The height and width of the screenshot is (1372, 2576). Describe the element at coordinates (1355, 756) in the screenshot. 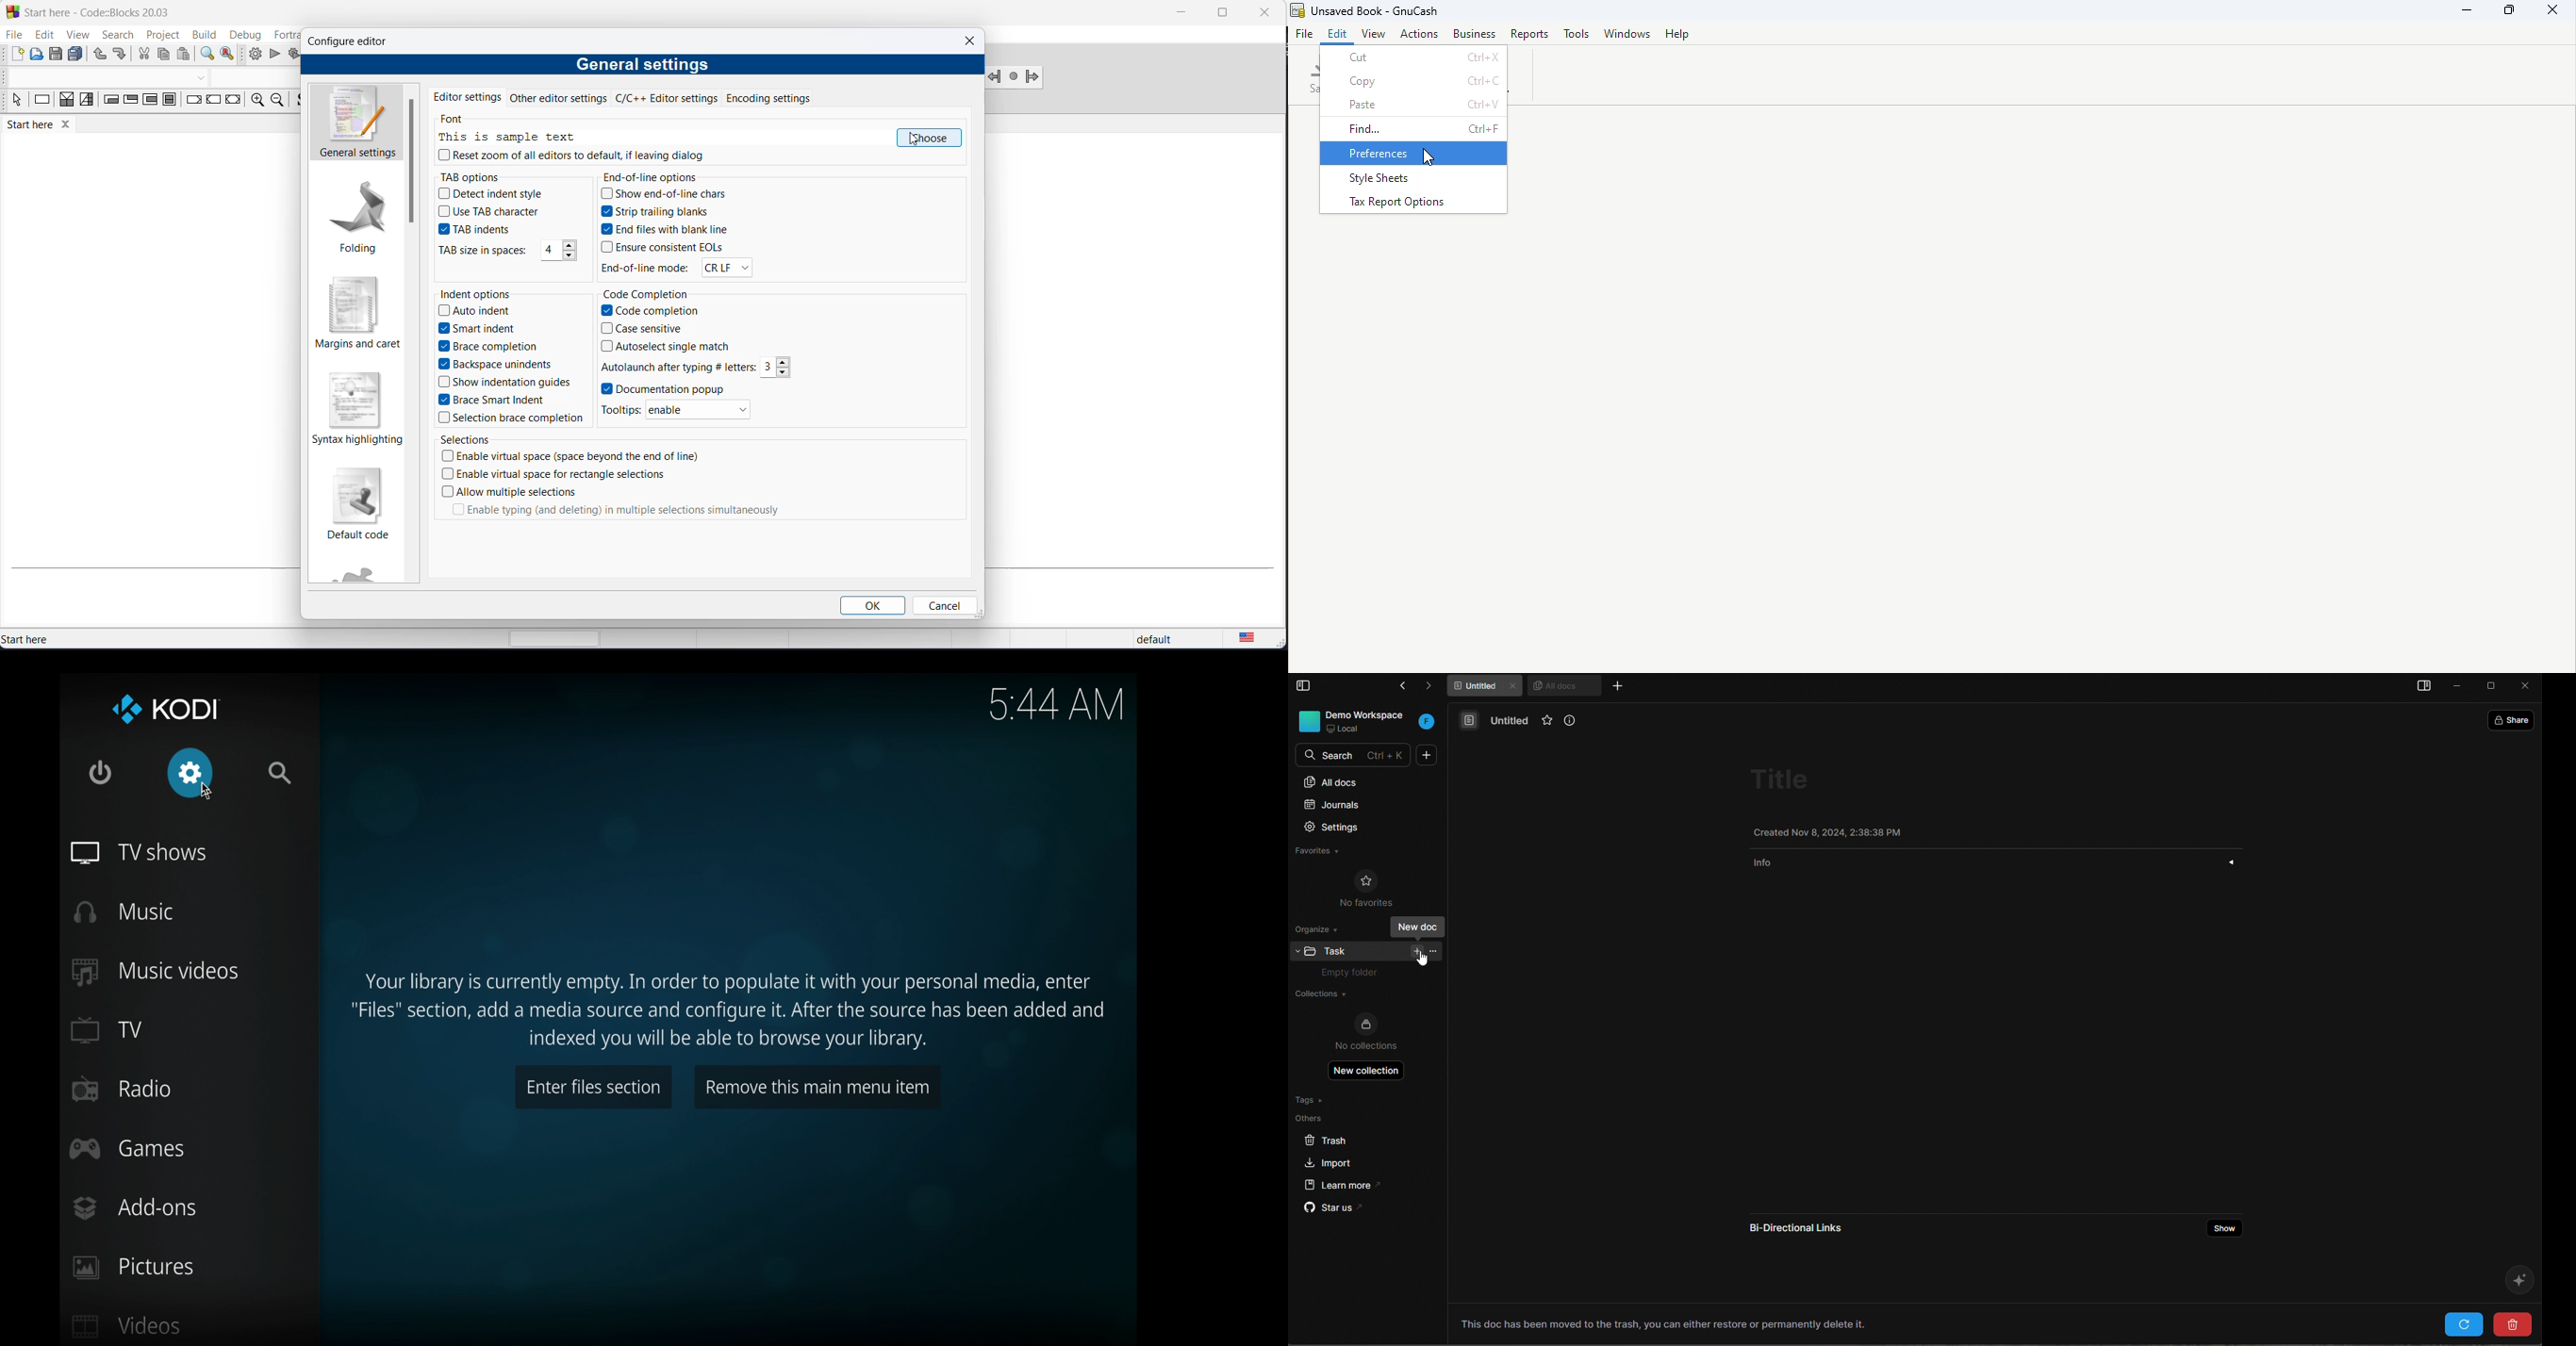

I see `SEARCH` at that location.